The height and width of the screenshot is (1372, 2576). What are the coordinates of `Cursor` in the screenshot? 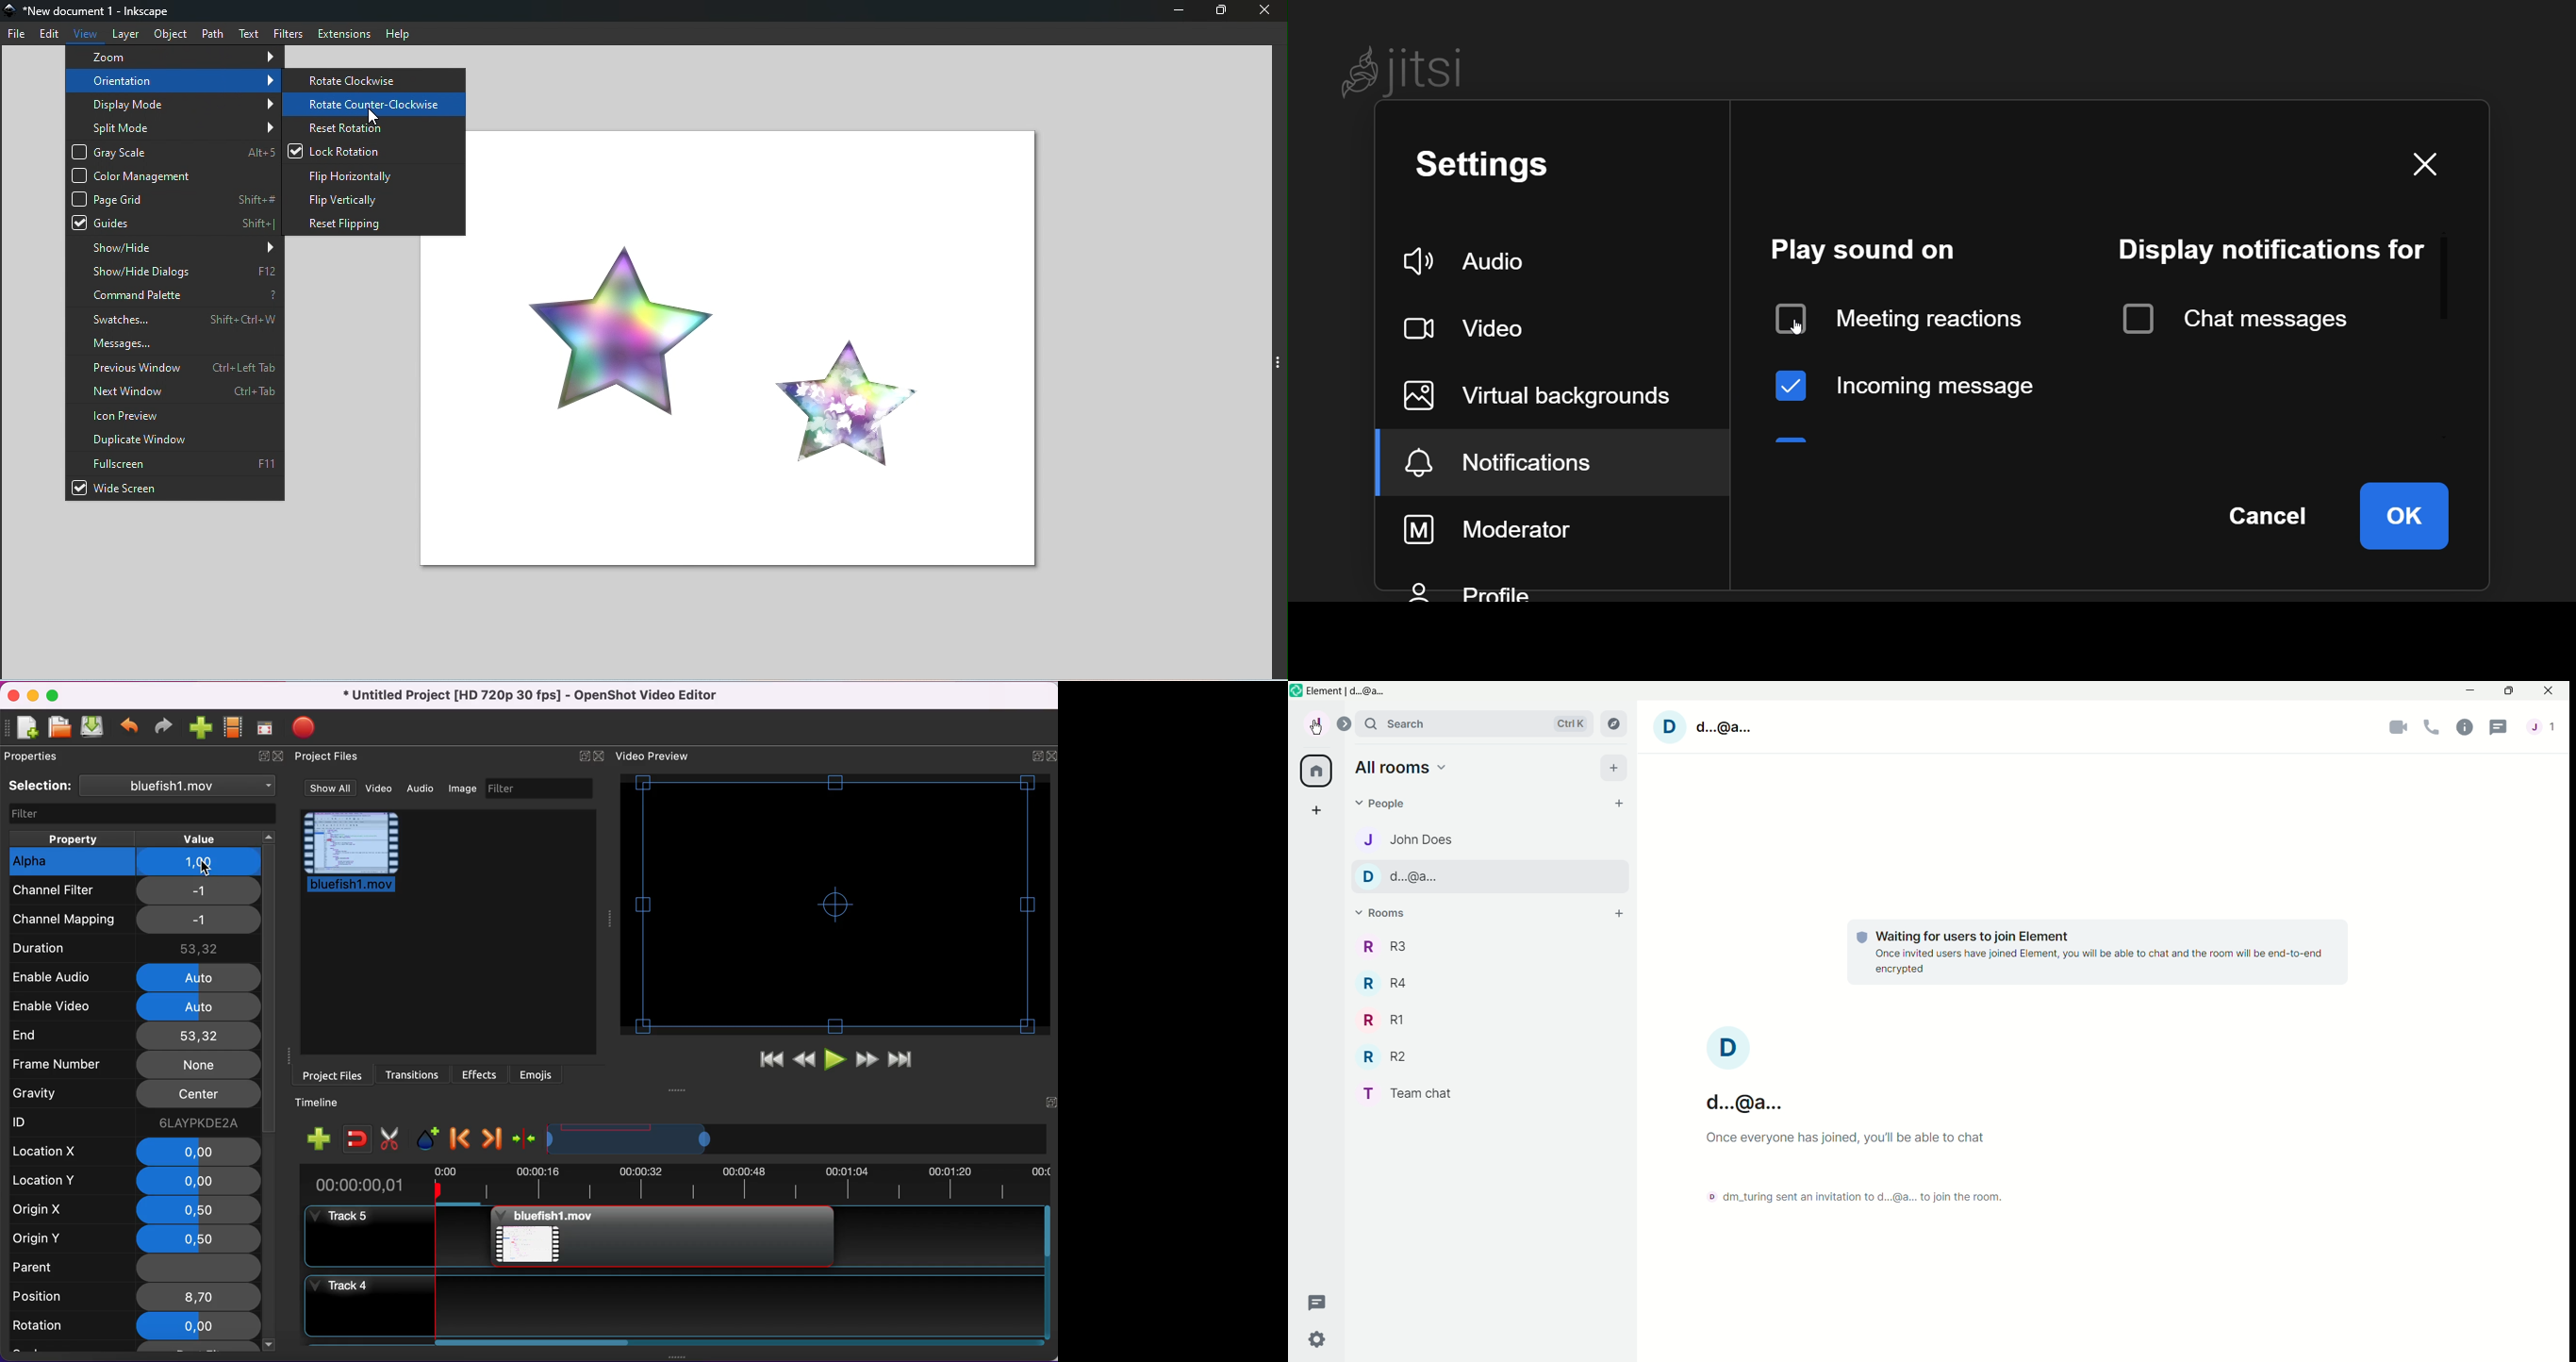 It's located at (377, 119).